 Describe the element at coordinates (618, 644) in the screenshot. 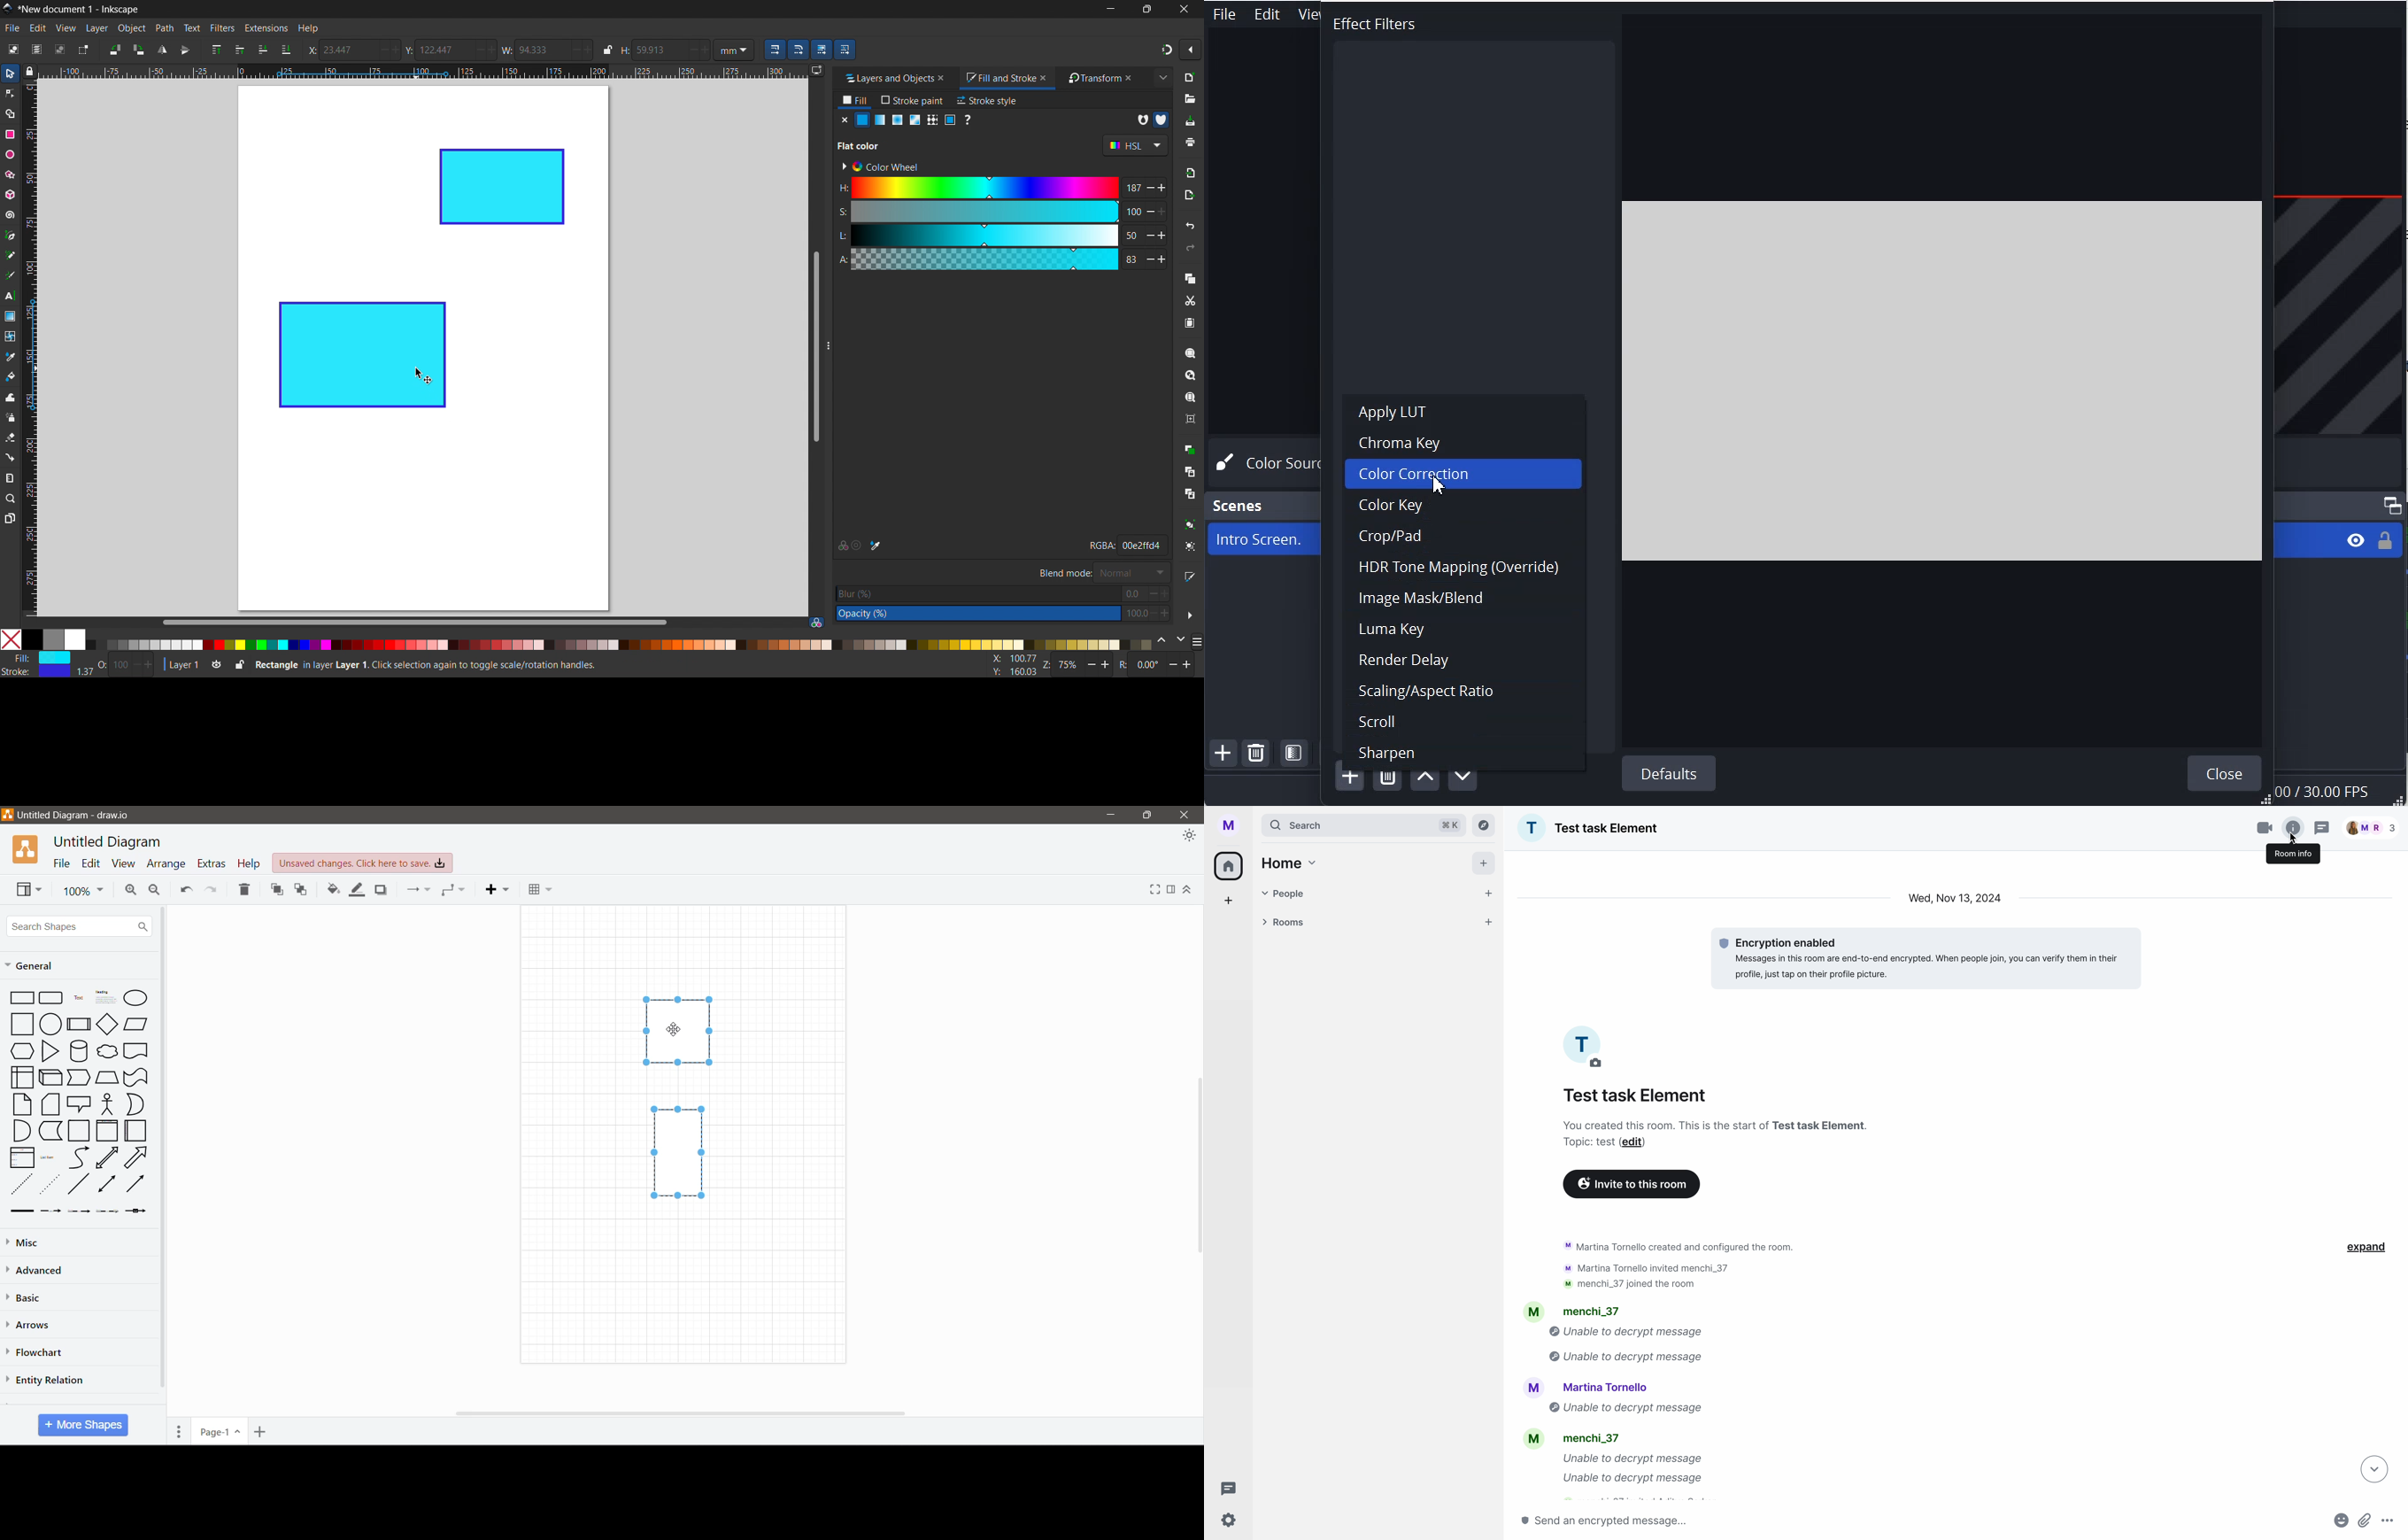

I see `color palletes` at that location.